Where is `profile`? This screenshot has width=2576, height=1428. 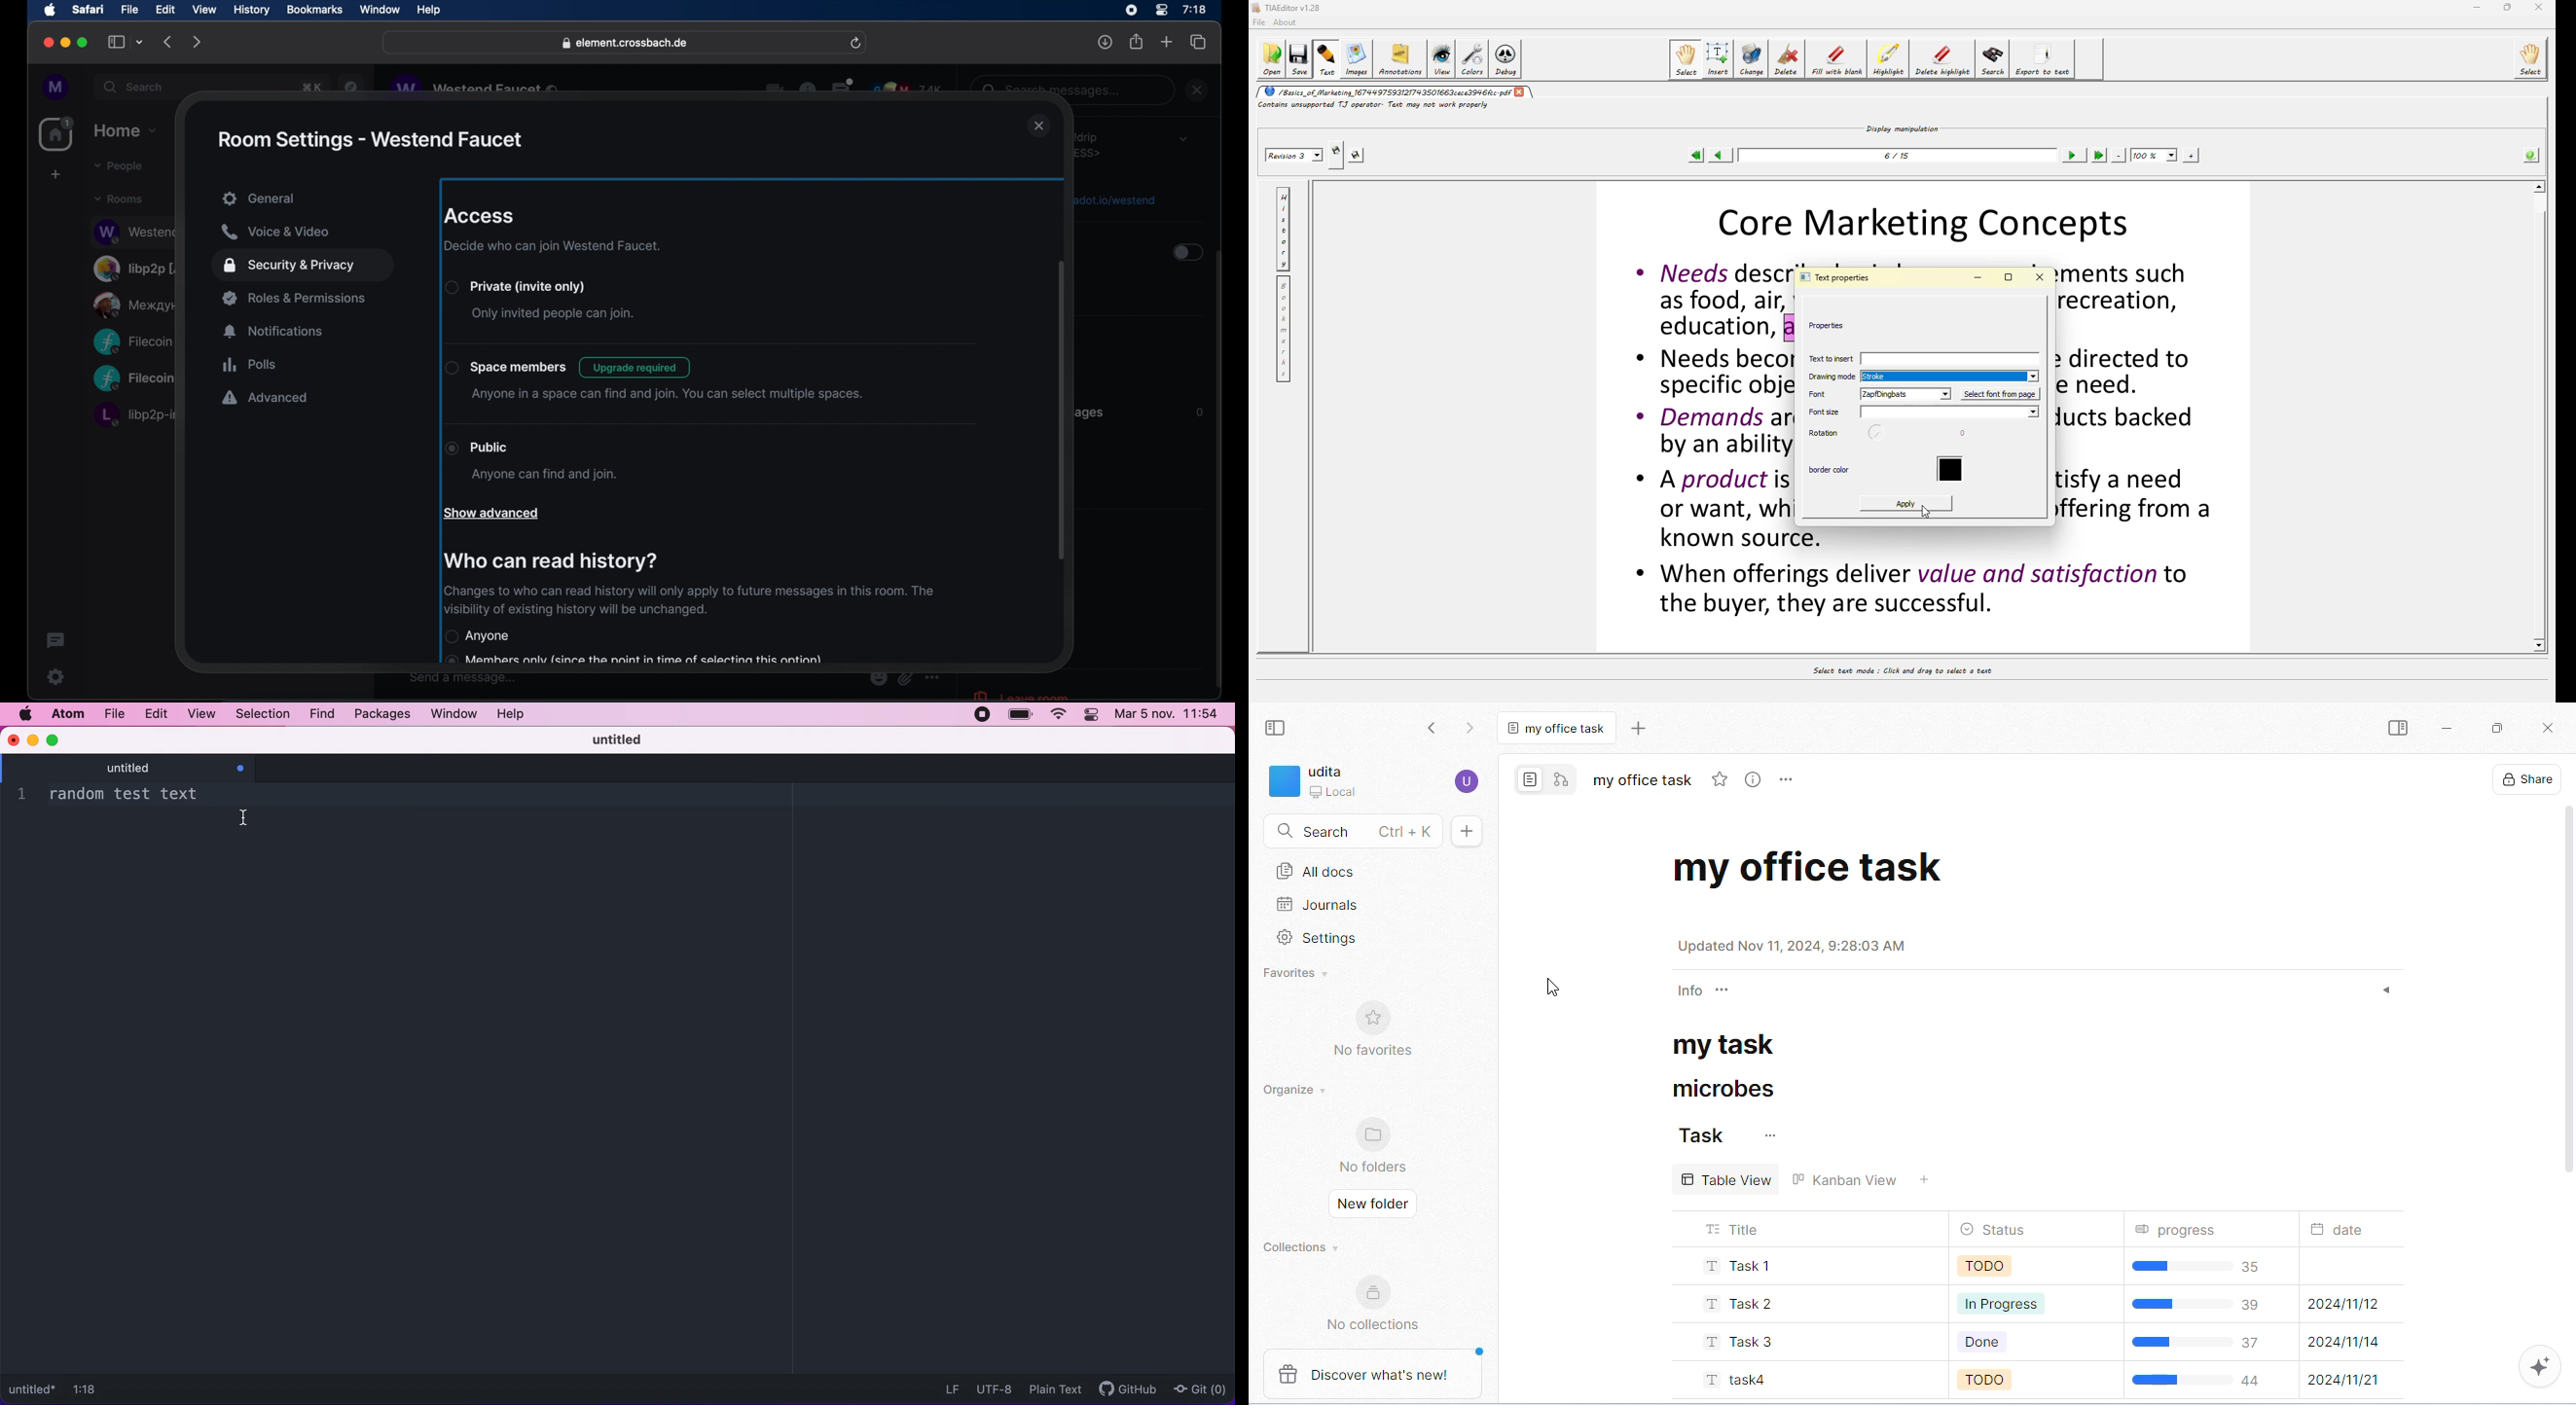 profile is located at coordinates (57, 88).